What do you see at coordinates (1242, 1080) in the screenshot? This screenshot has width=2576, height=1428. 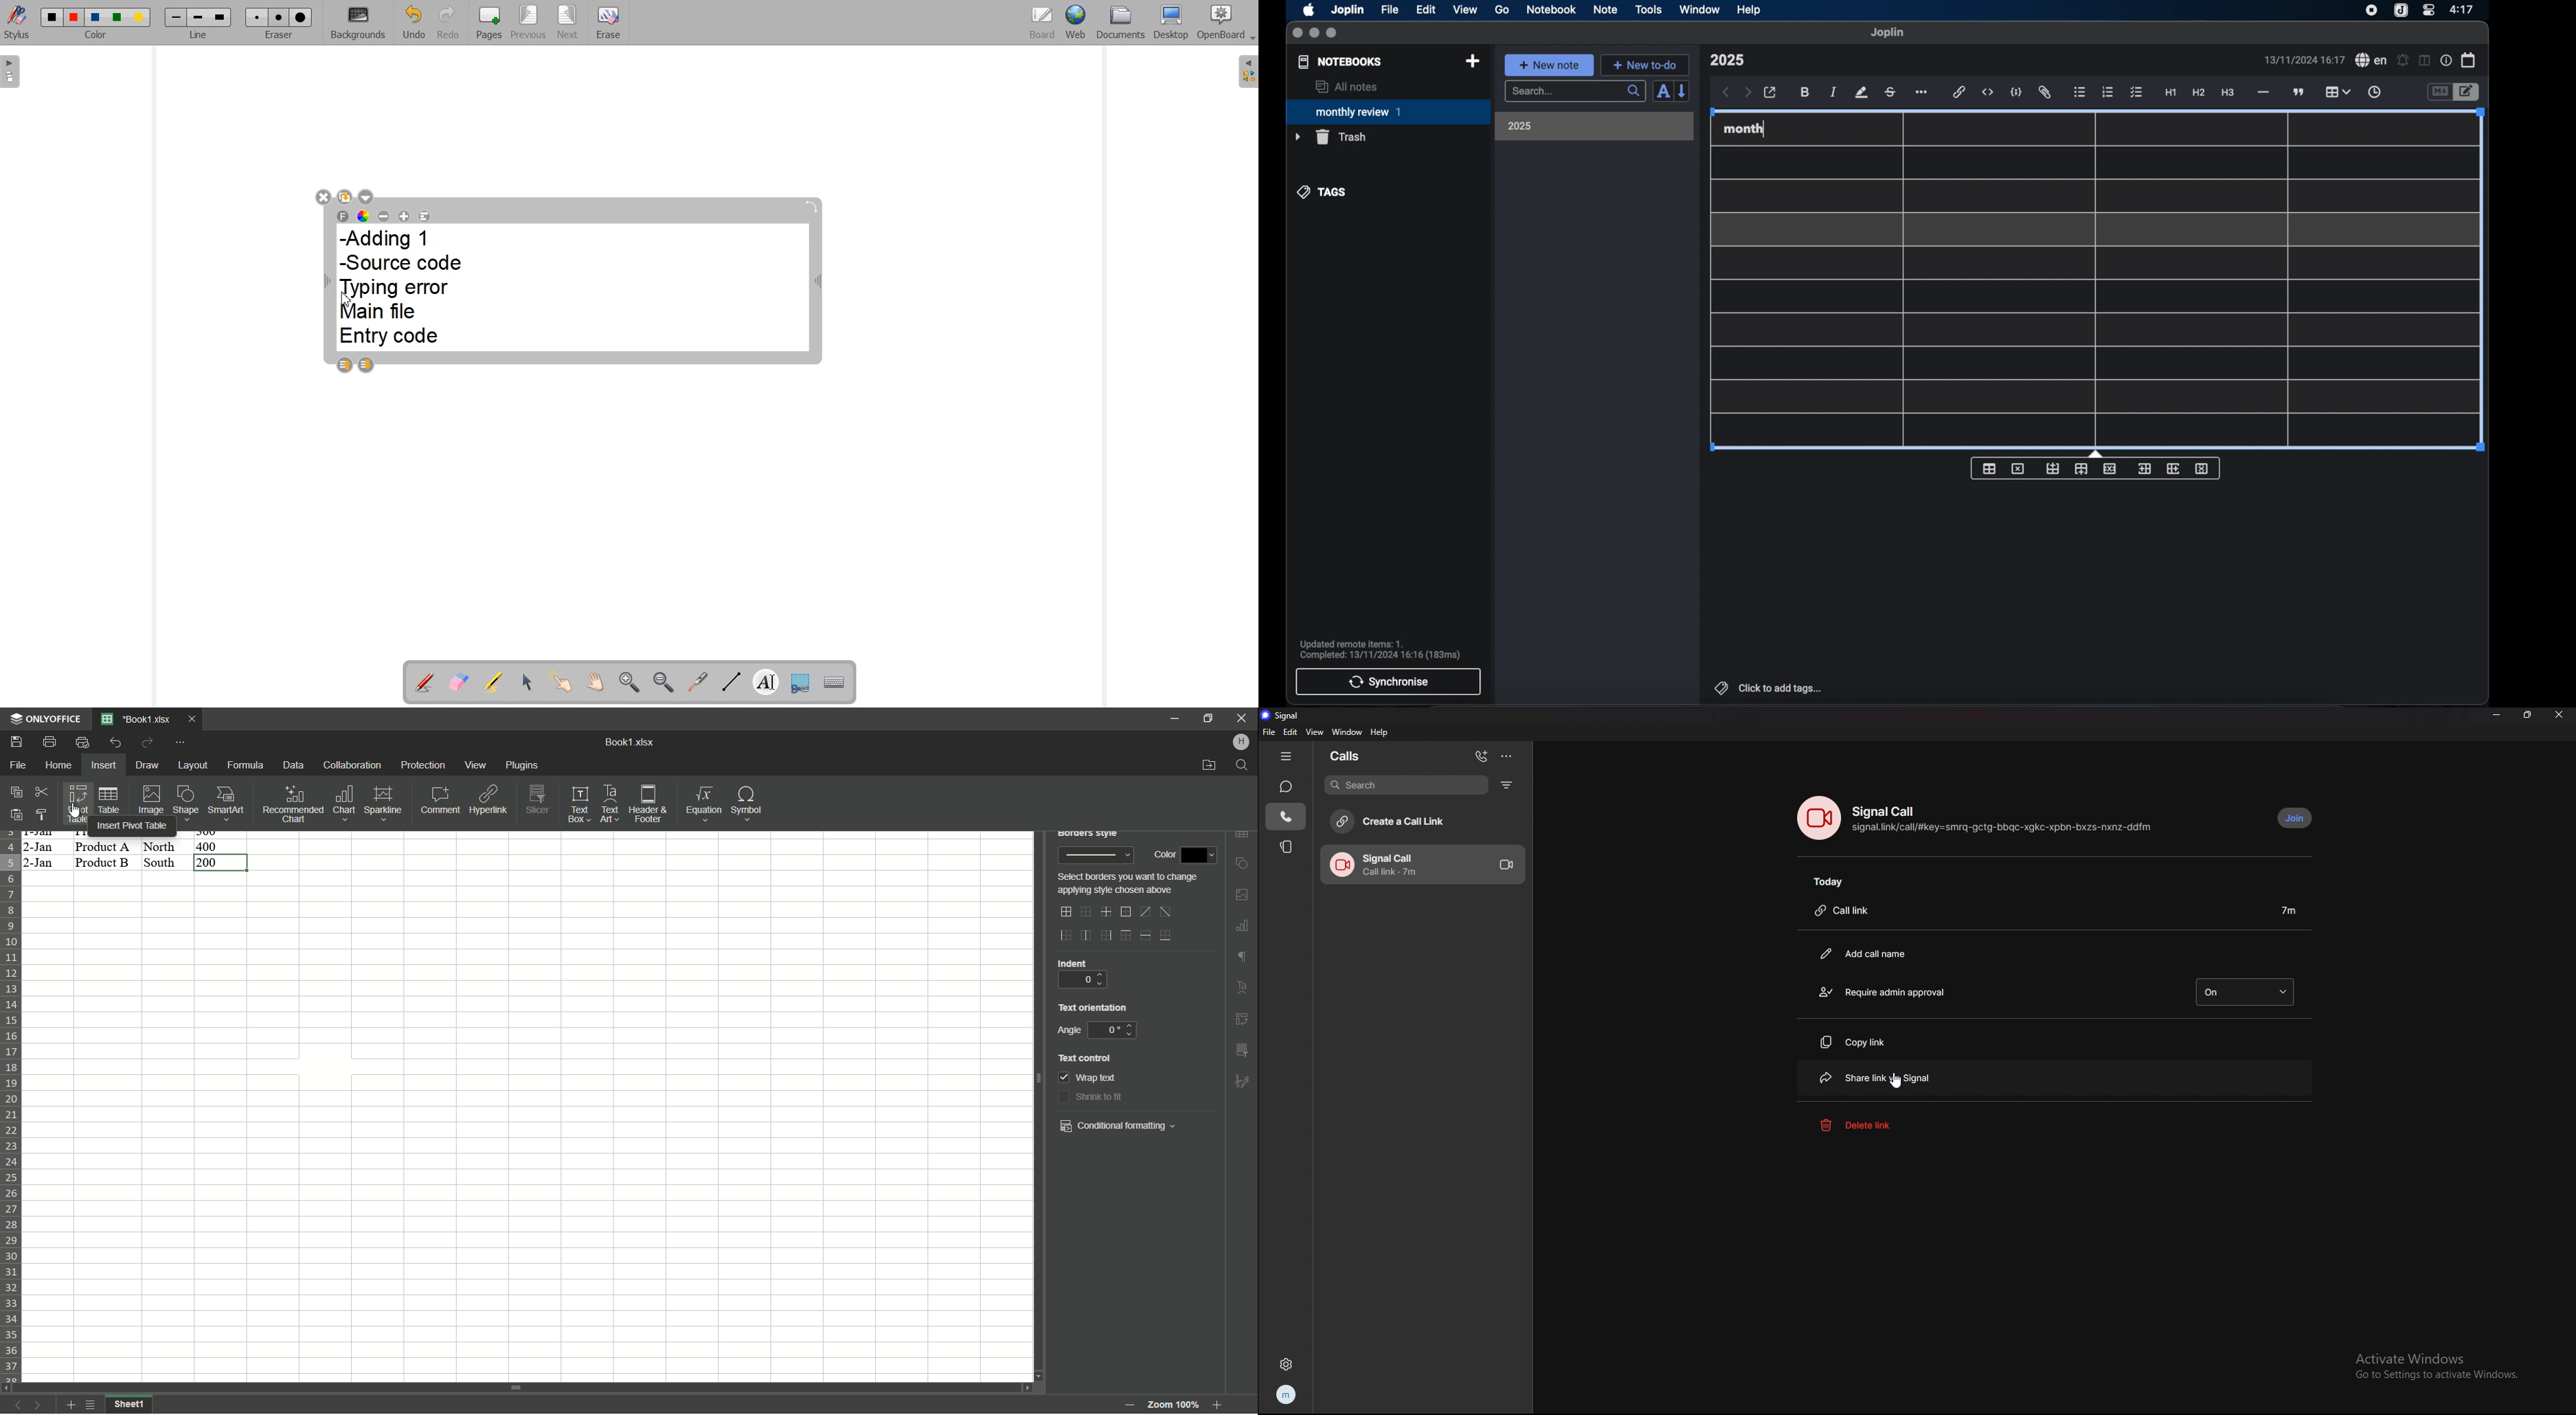 I see `formatting` at bounding box center [1242, 1080].